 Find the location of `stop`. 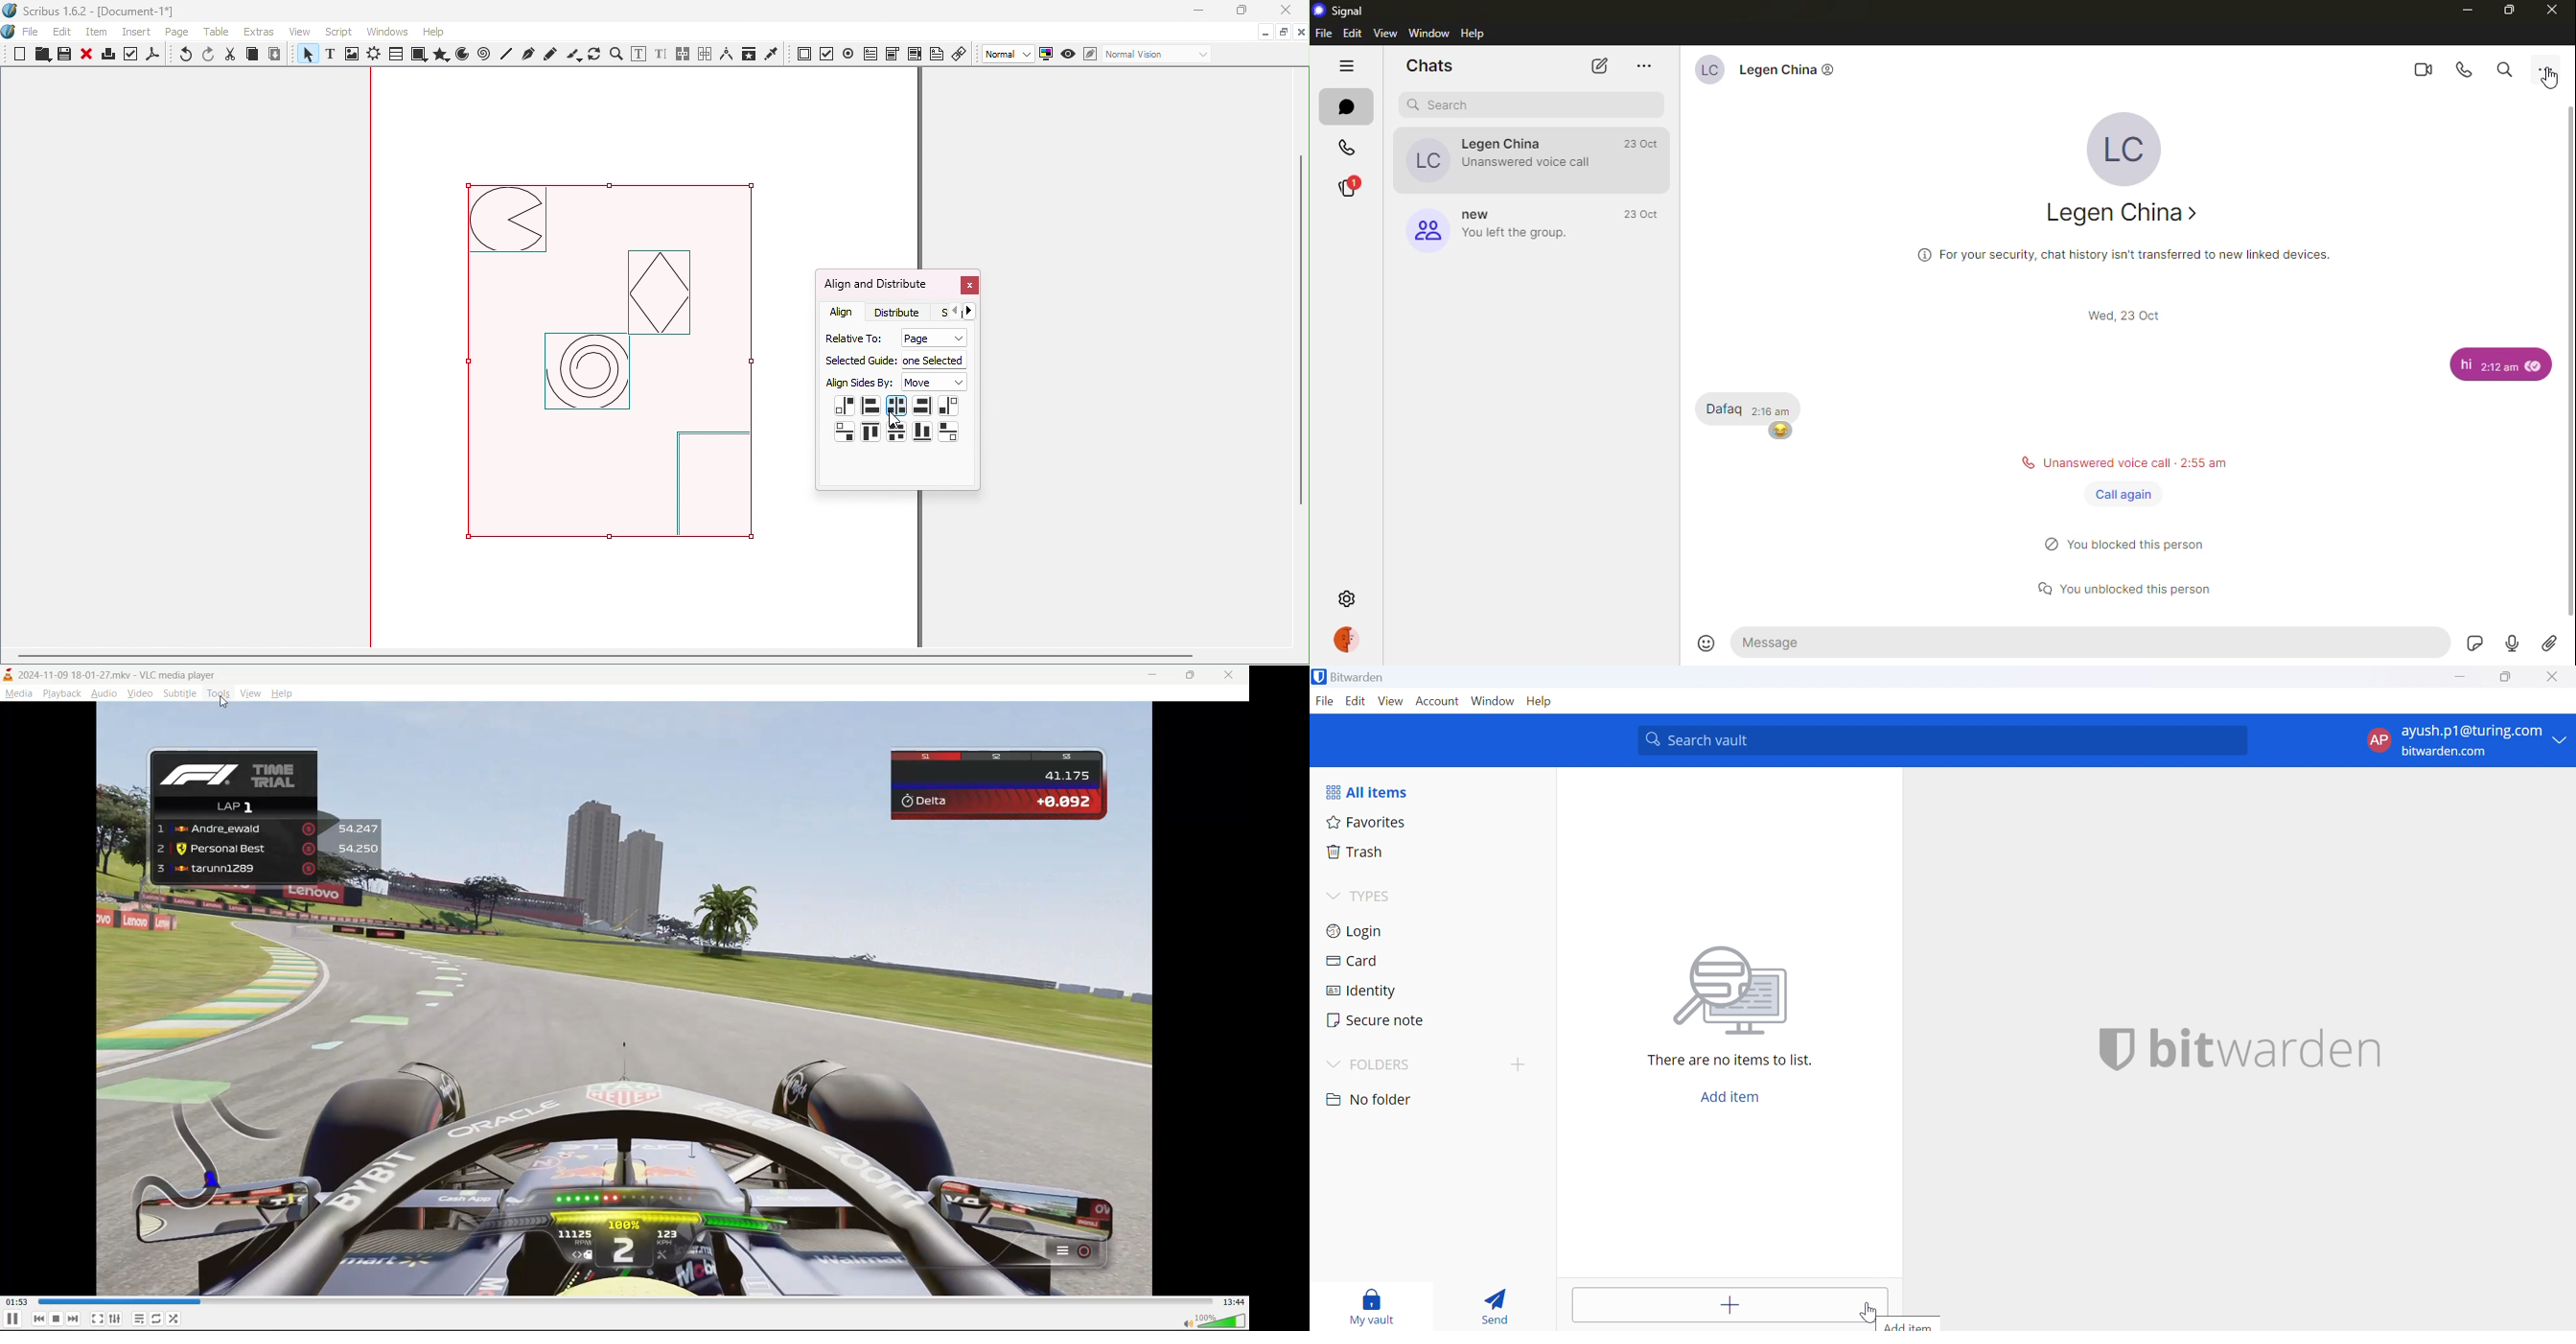

stop is located at coordinates (57, 1319).